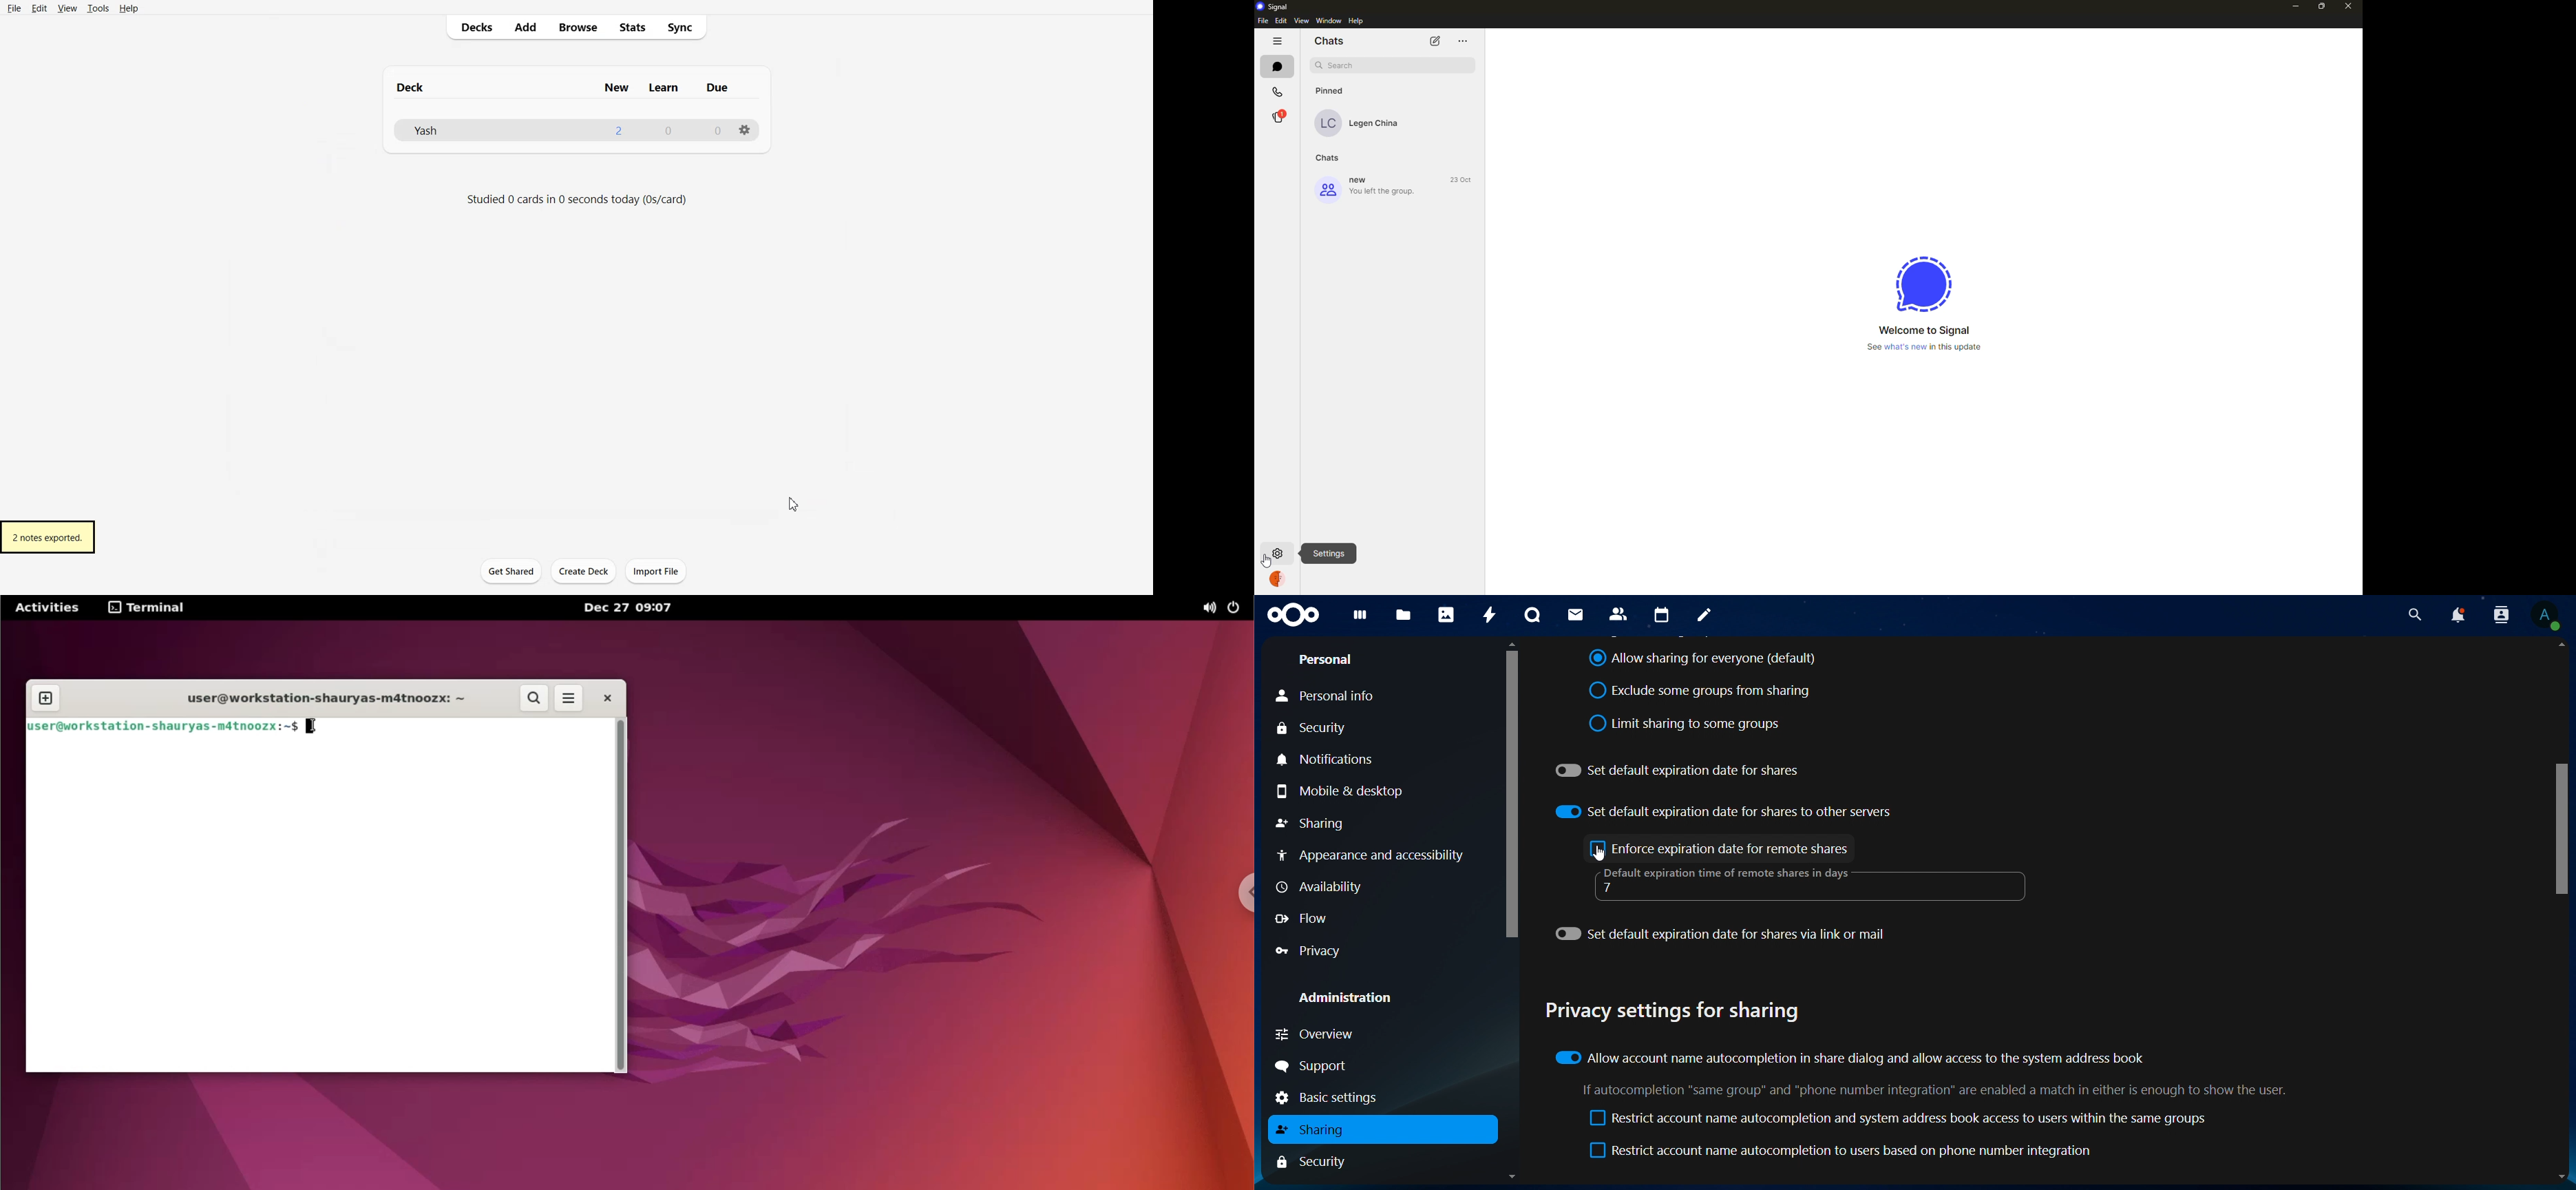 This screenshot has height=1204, width=2576. Describe the element at coordinates (2562, 912) in the screenshot. I see `Scrollbar` at that location.